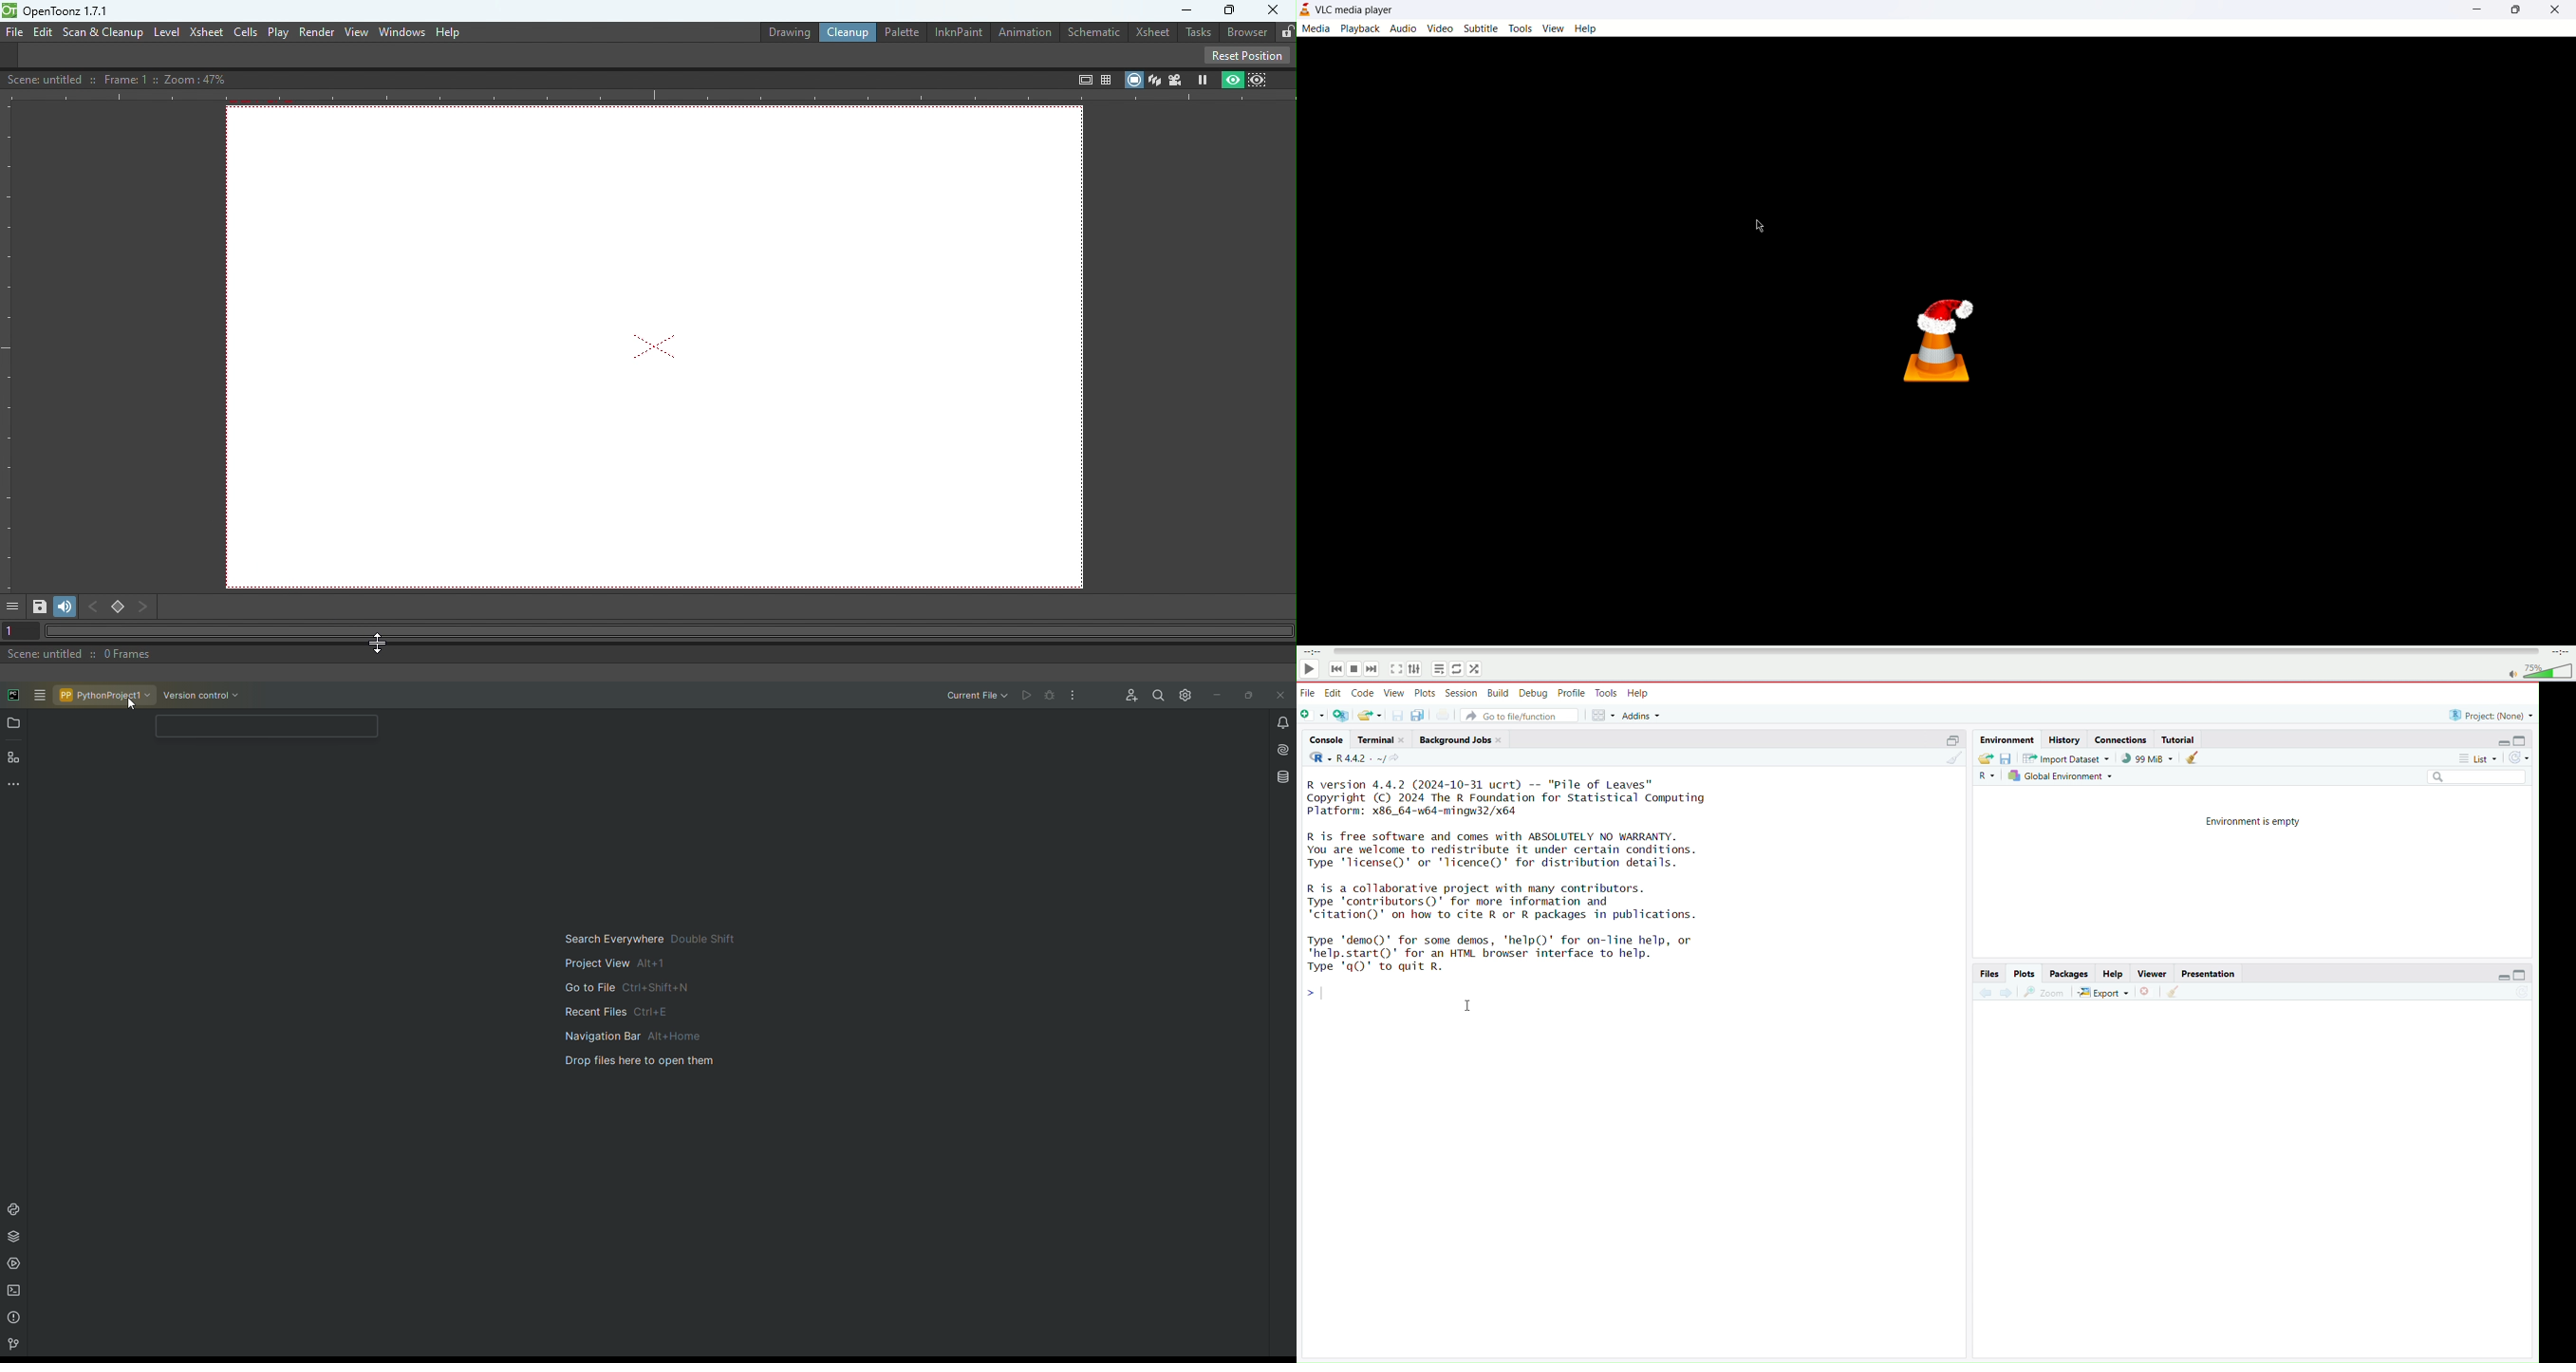  What do you see at coordinates (1442, 27) in the screenshot?
I see `video` at bounding box center [1442, 27].